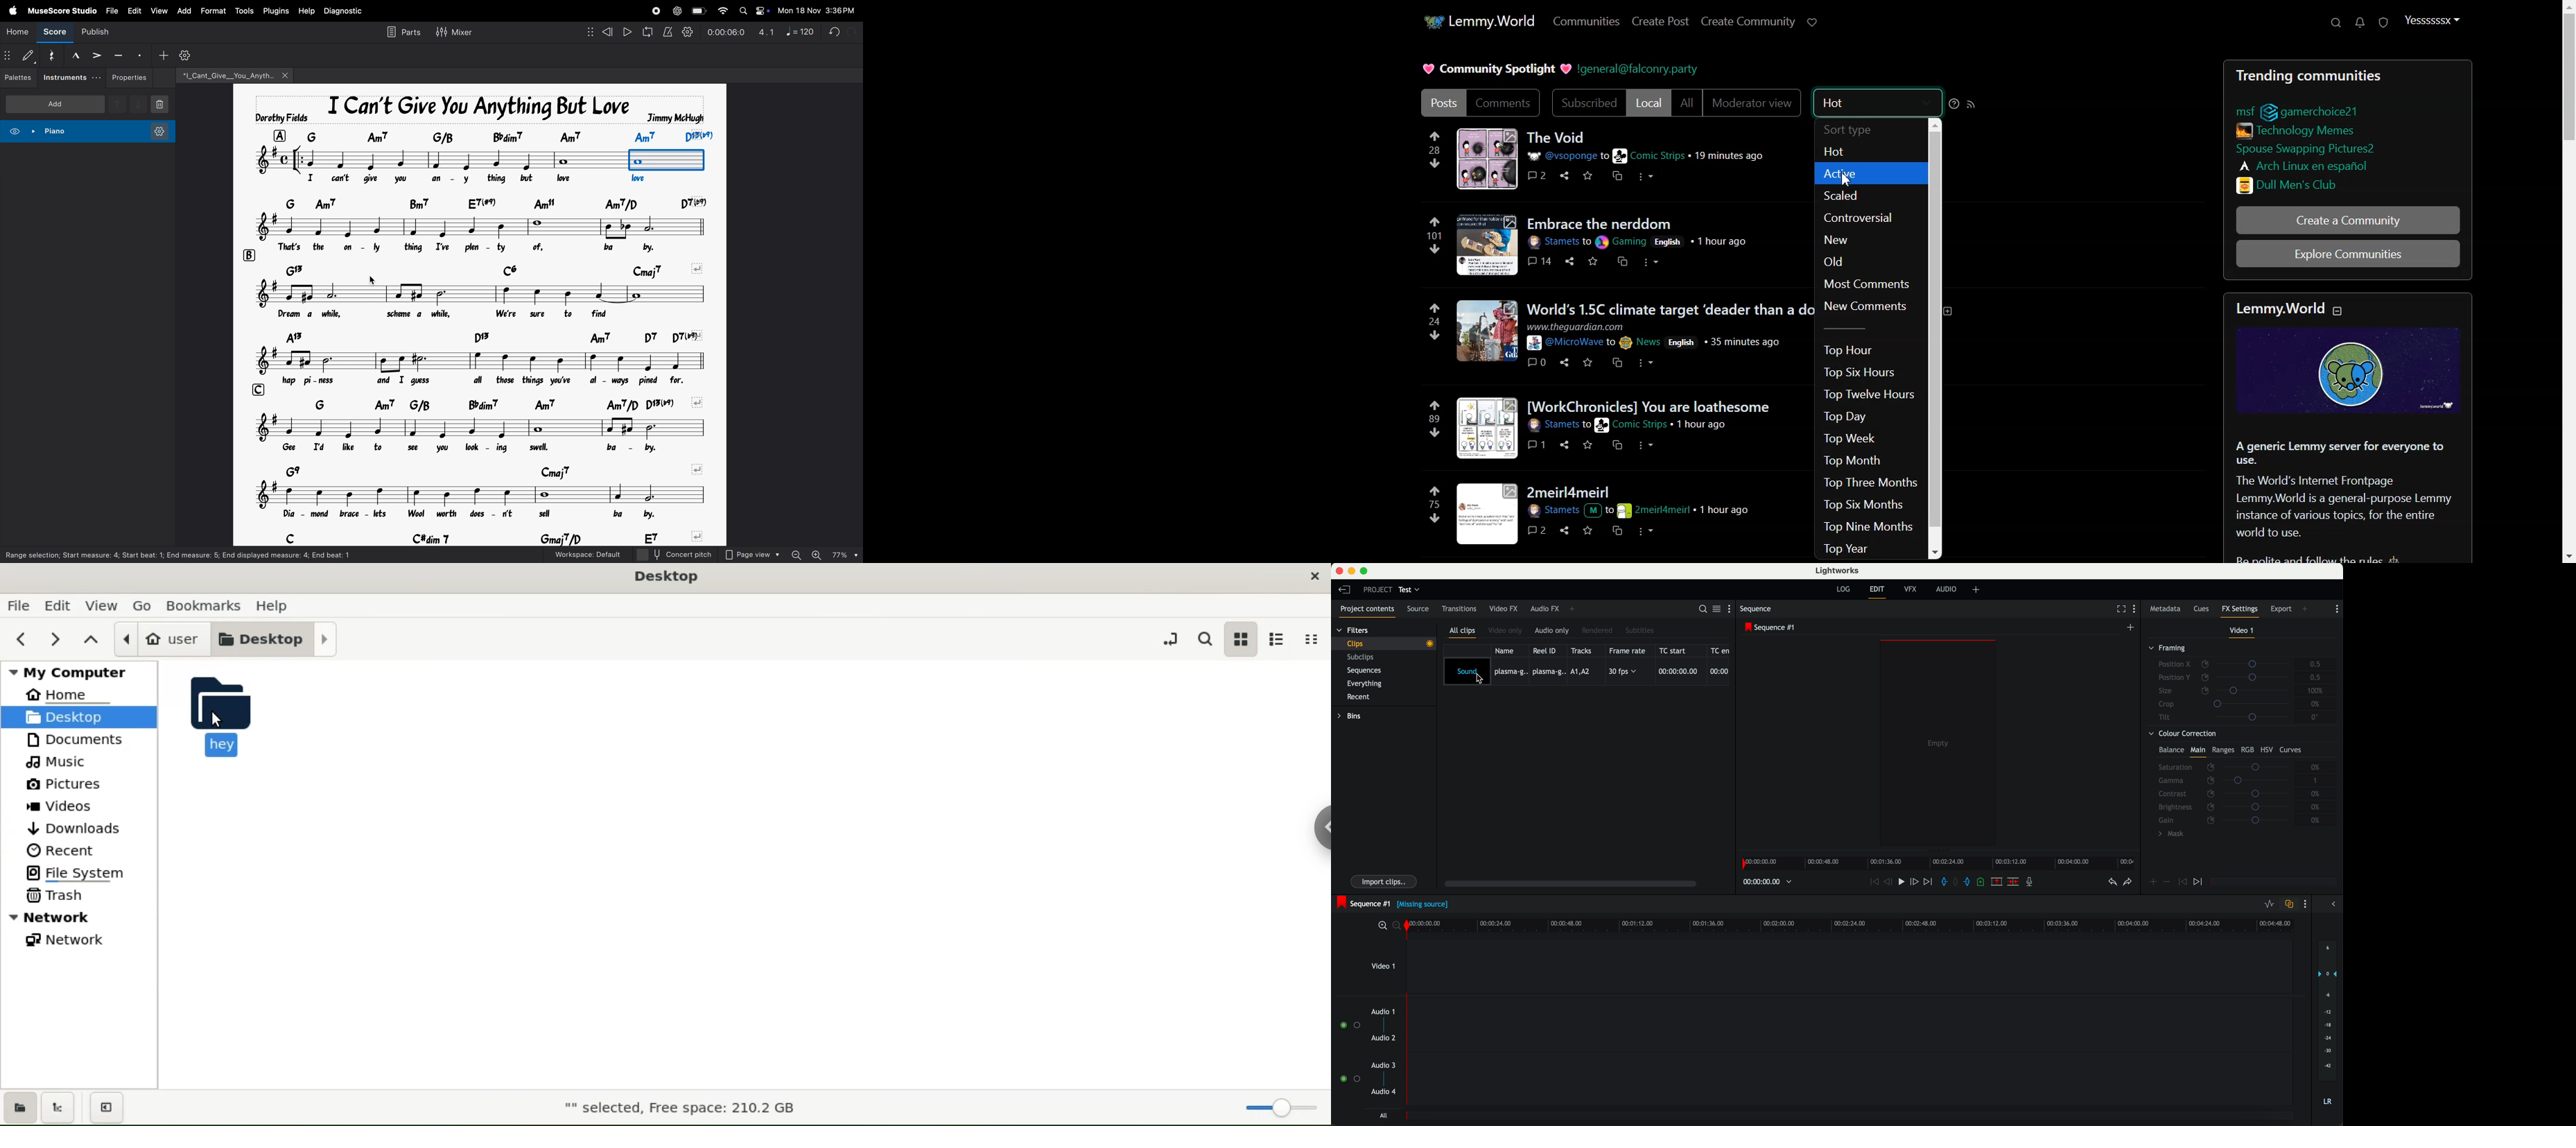  What do you see at coordinates (1537, 361) in the screenshot?
I see `` at bounding box center [1537, 361].